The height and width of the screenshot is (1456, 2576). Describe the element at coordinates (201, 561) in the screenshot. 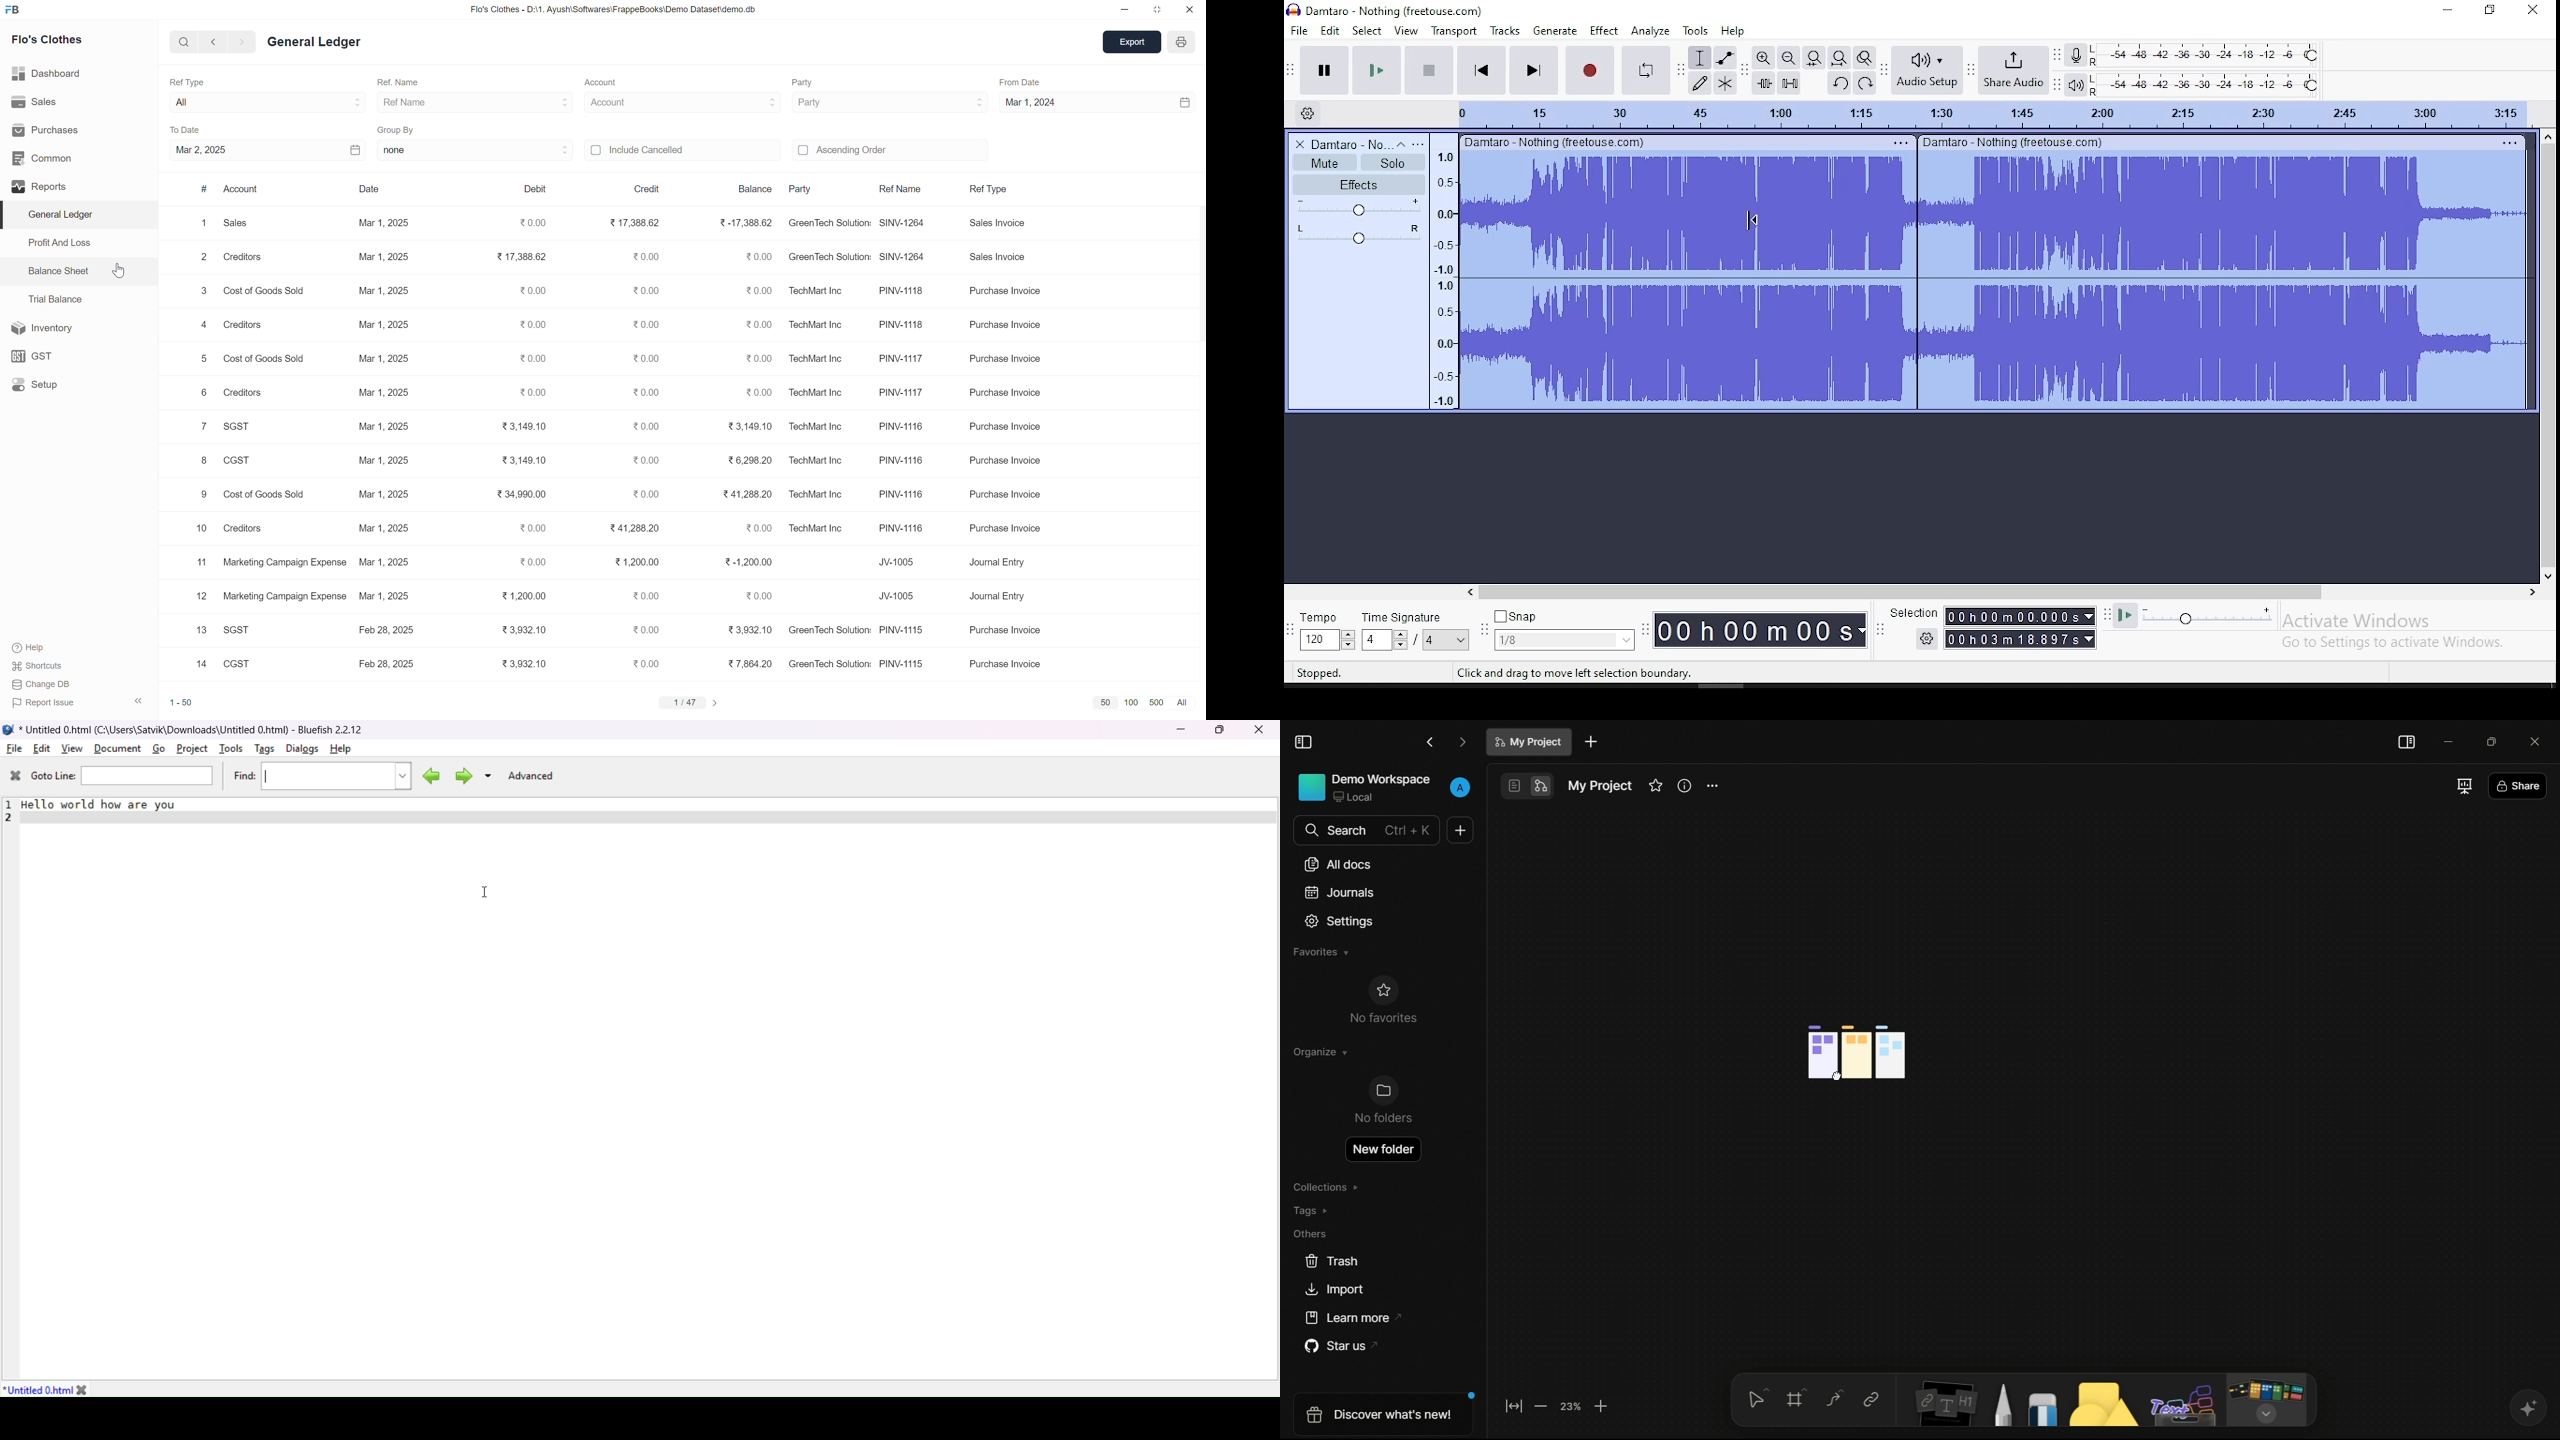

I see `1"` at that location.